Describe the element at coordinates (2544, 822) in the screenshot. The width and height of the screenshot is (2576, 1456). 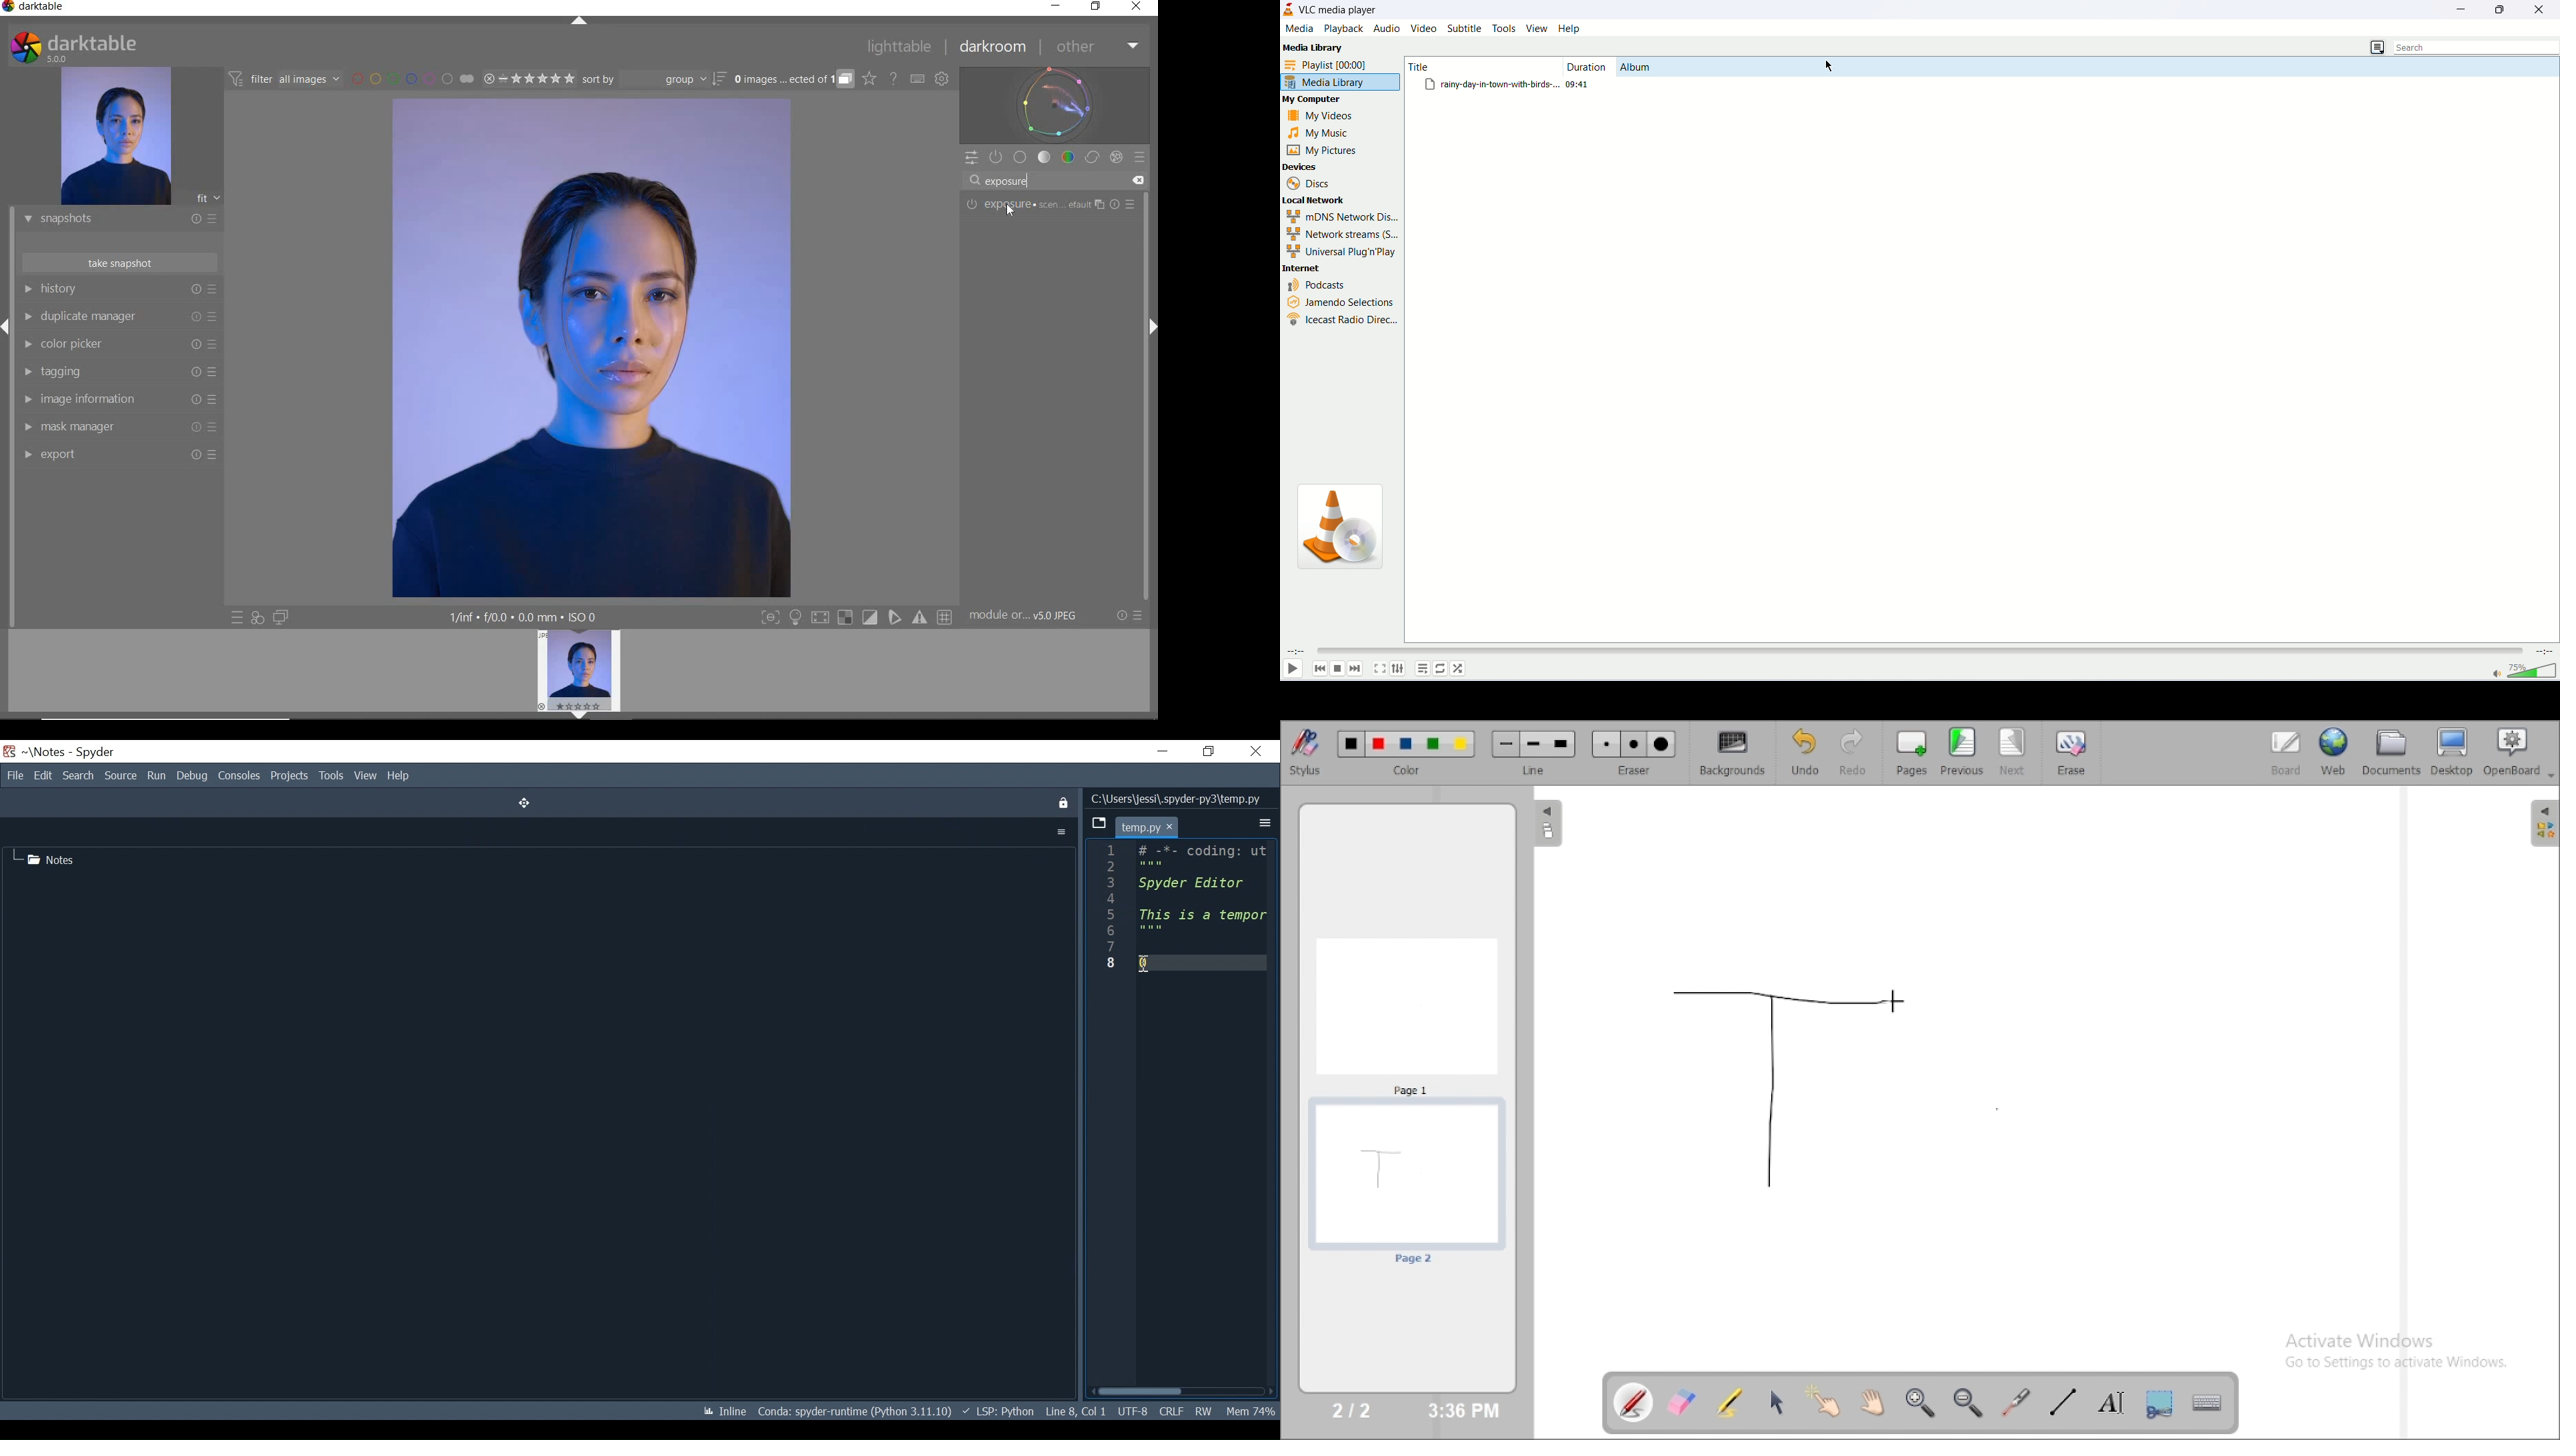
I see `The library` at that location.